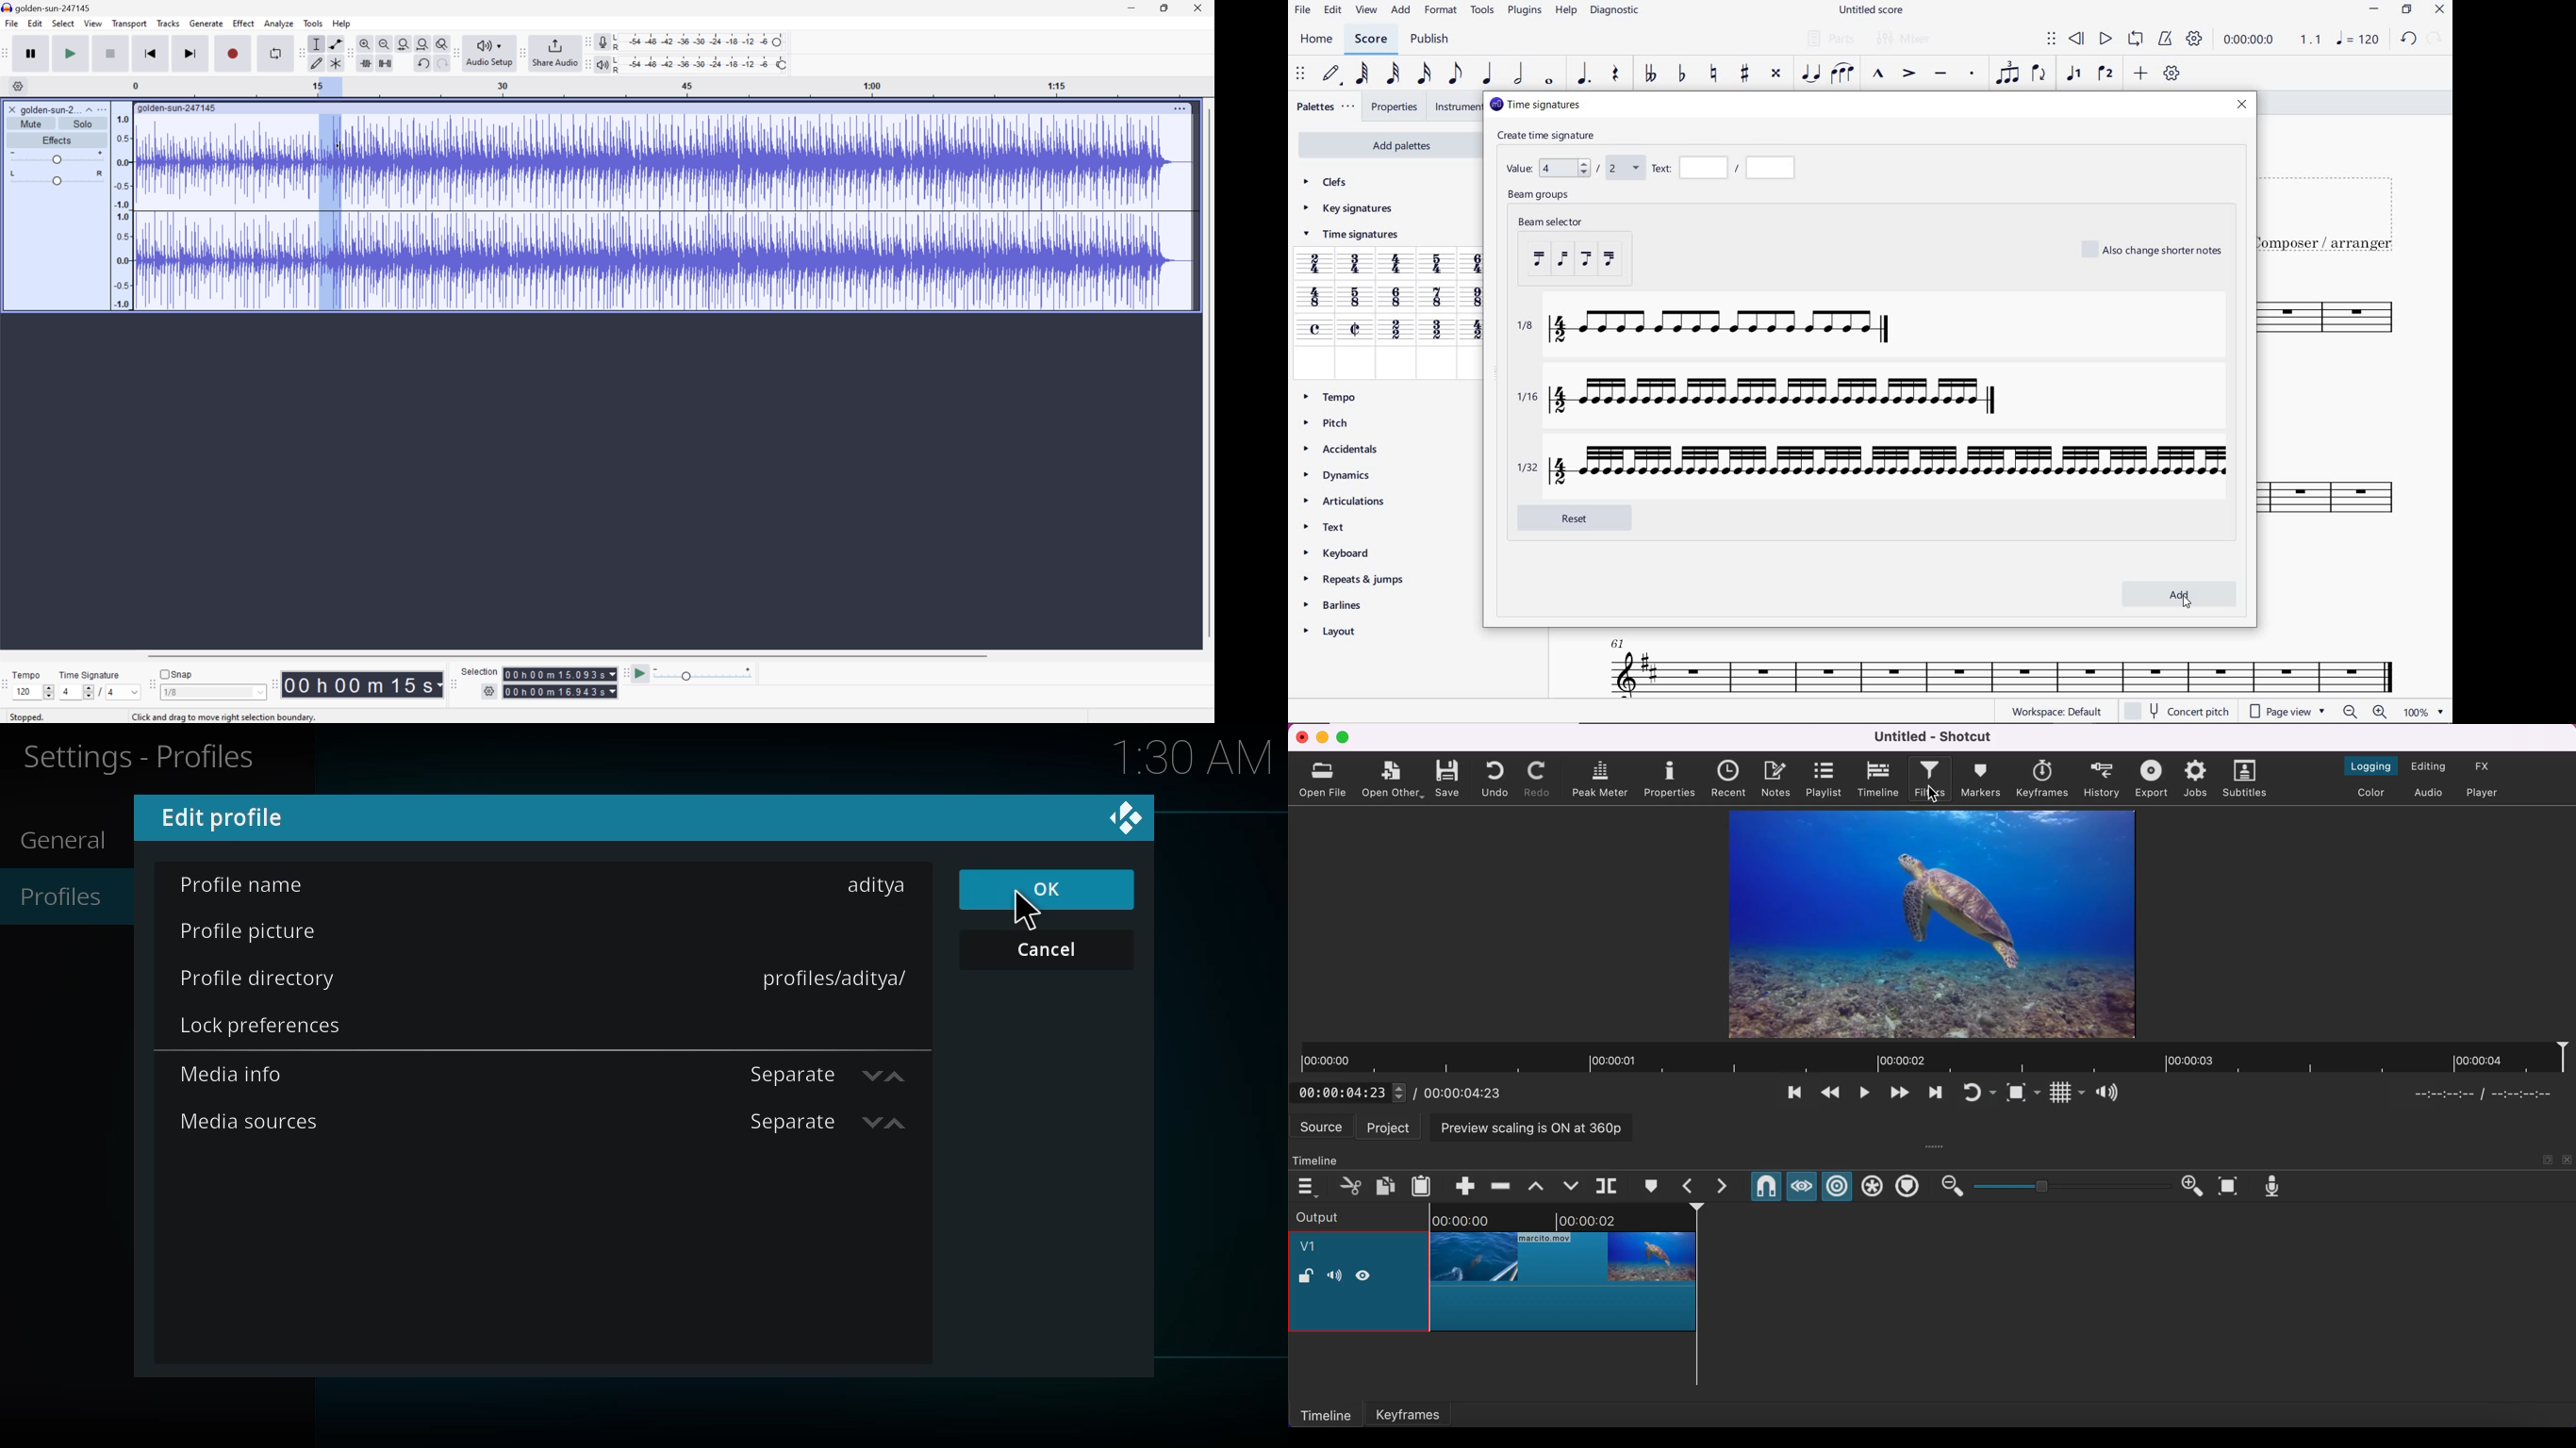 The width and height of the screenshot is (2576, 1456). I want to click on profiles, so click(143, 757).